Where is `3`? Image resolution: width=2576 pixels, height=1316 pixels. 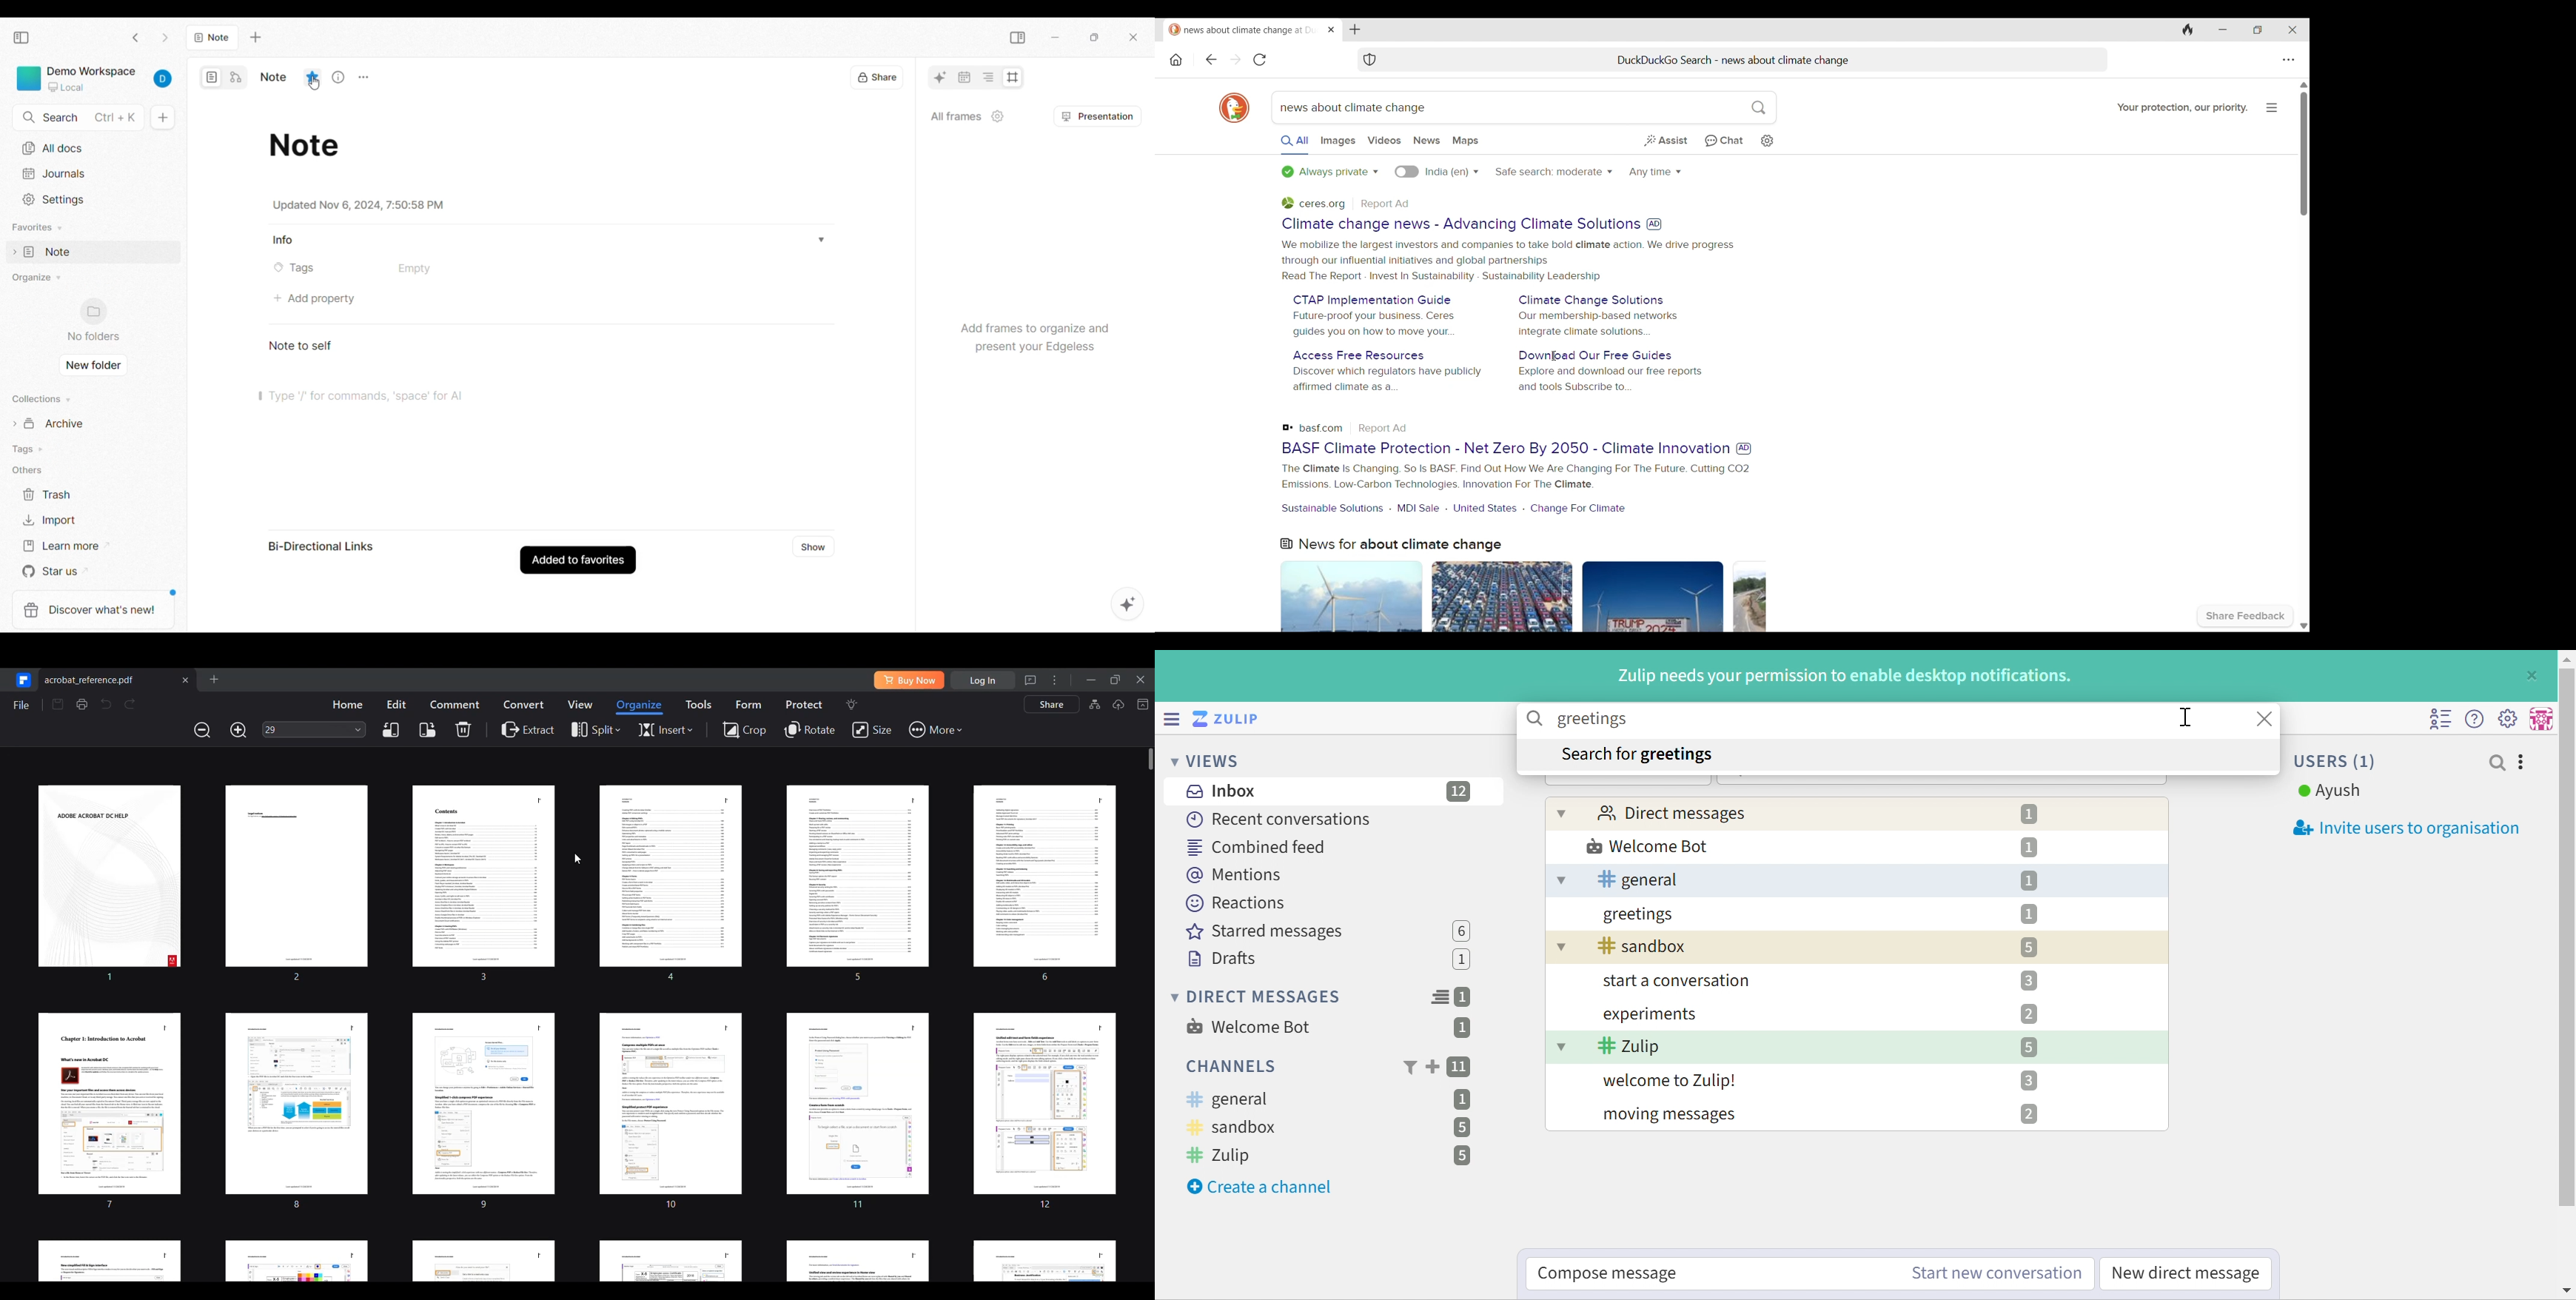
3 is located at coordinates (2030, 980).